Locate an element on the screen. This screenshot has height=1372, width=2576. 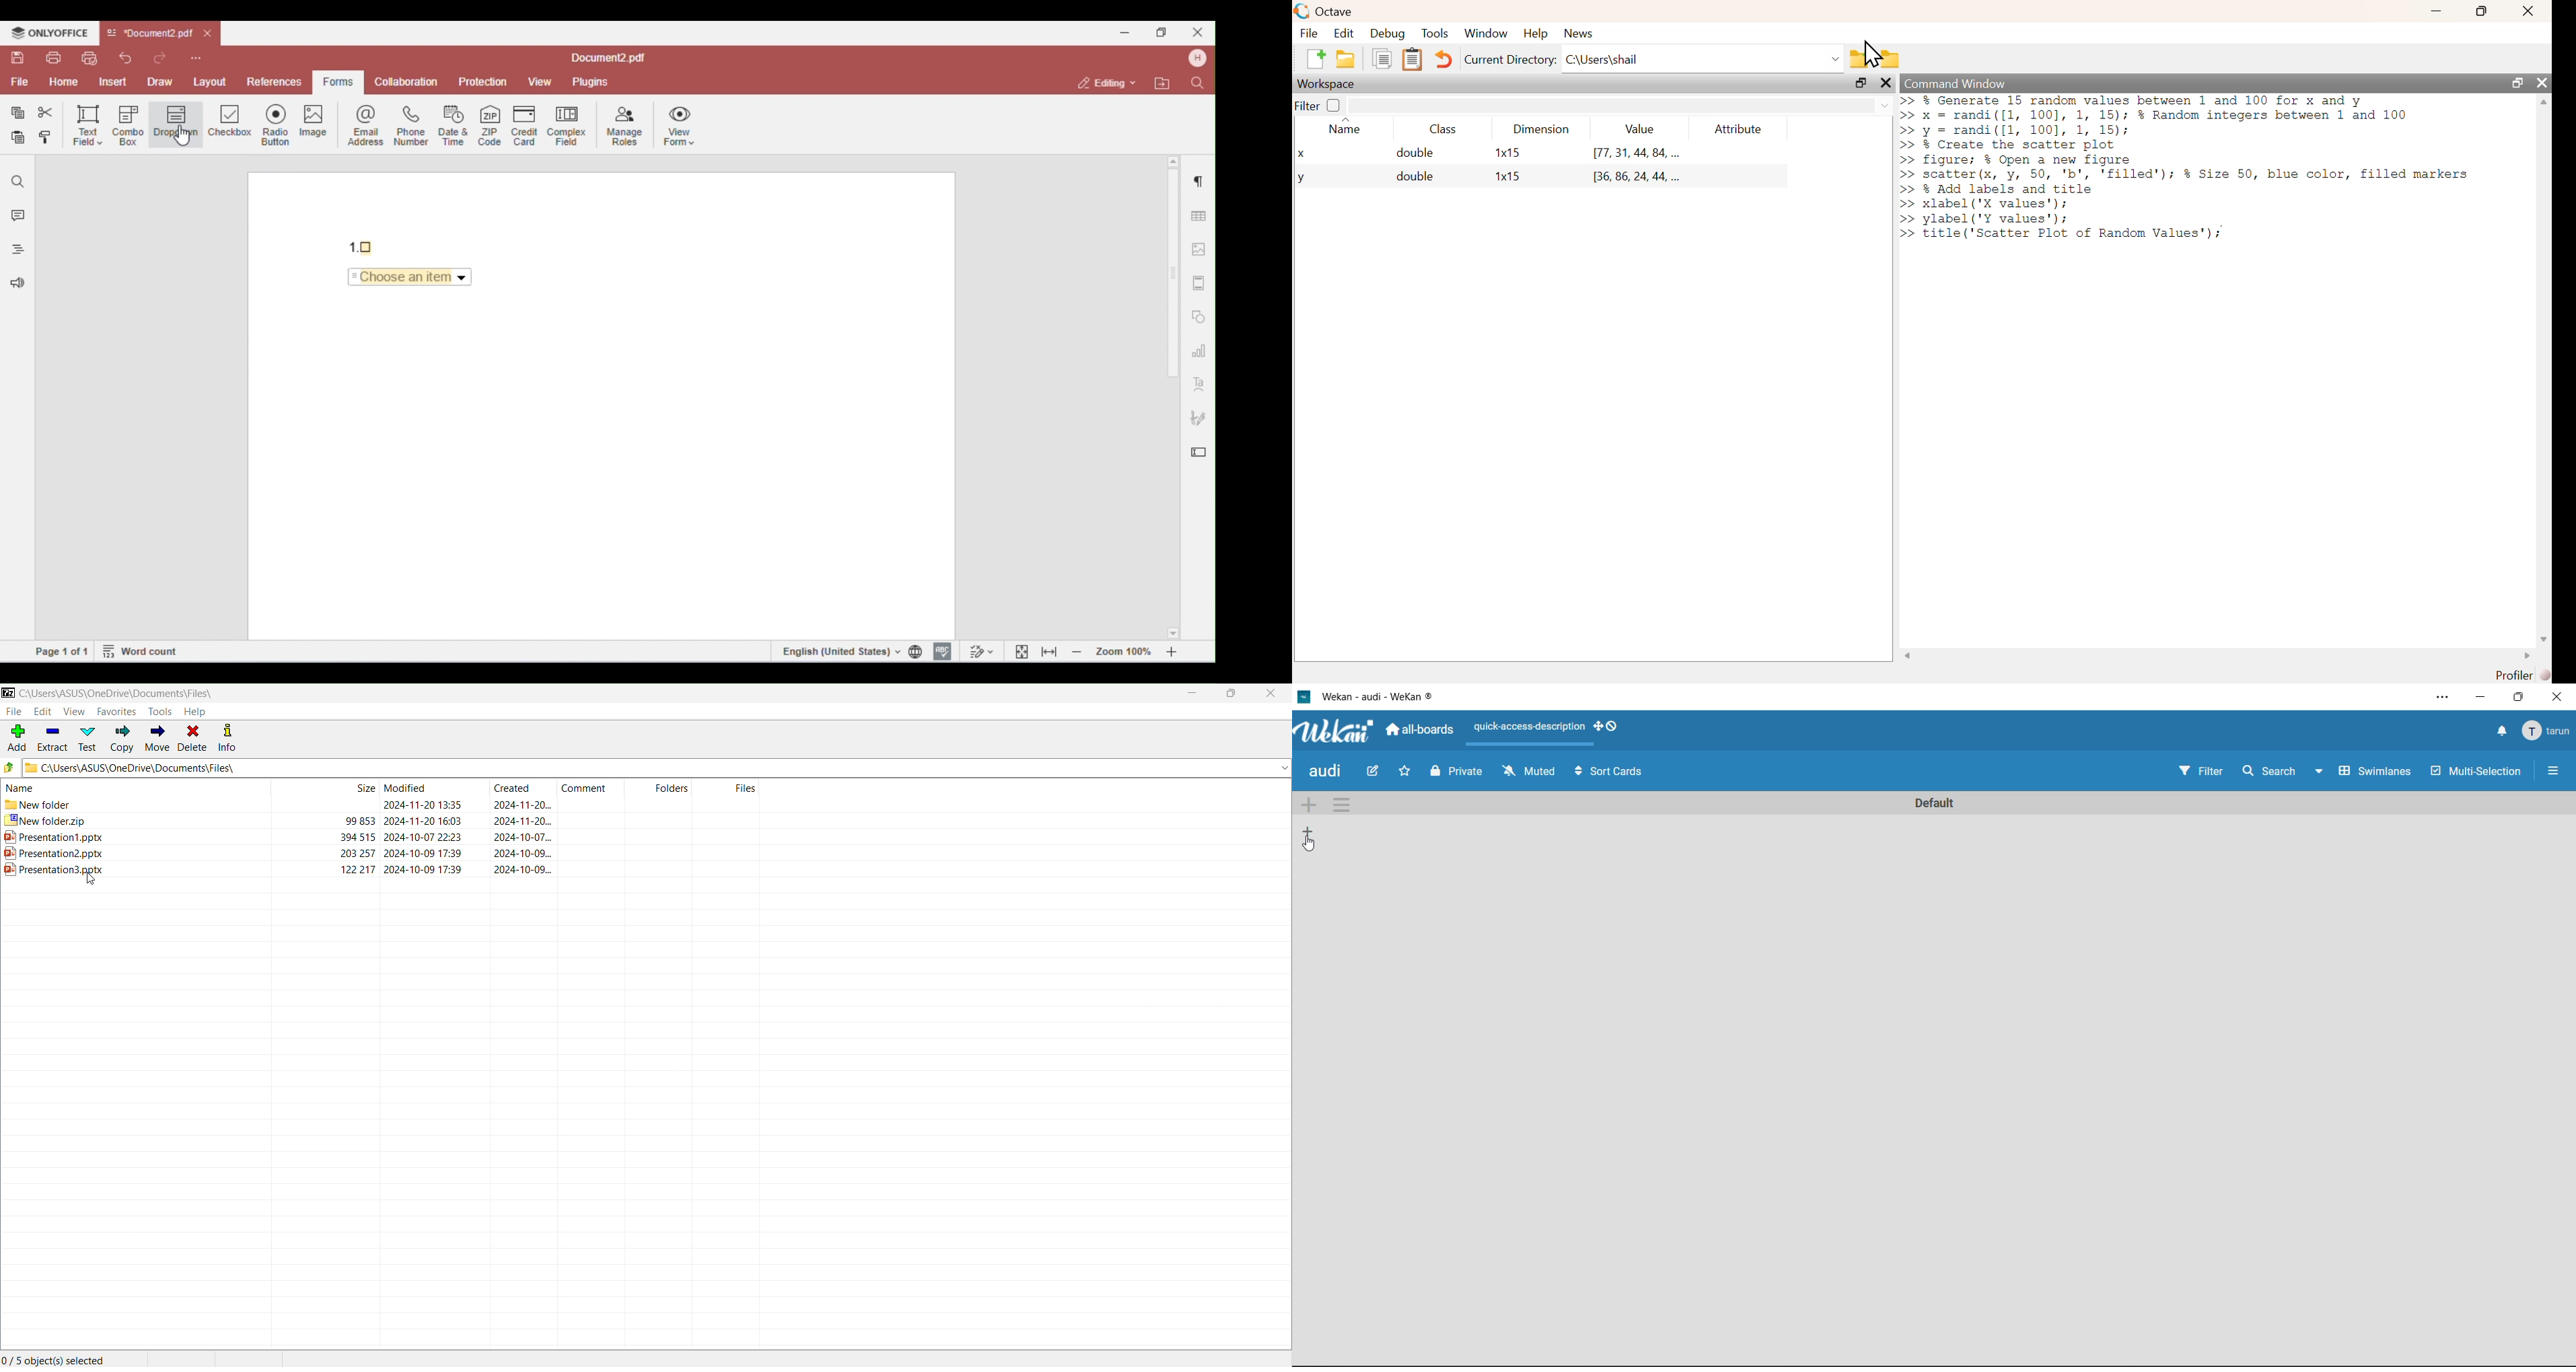
Dimension is located at coordinates (1543, 130).